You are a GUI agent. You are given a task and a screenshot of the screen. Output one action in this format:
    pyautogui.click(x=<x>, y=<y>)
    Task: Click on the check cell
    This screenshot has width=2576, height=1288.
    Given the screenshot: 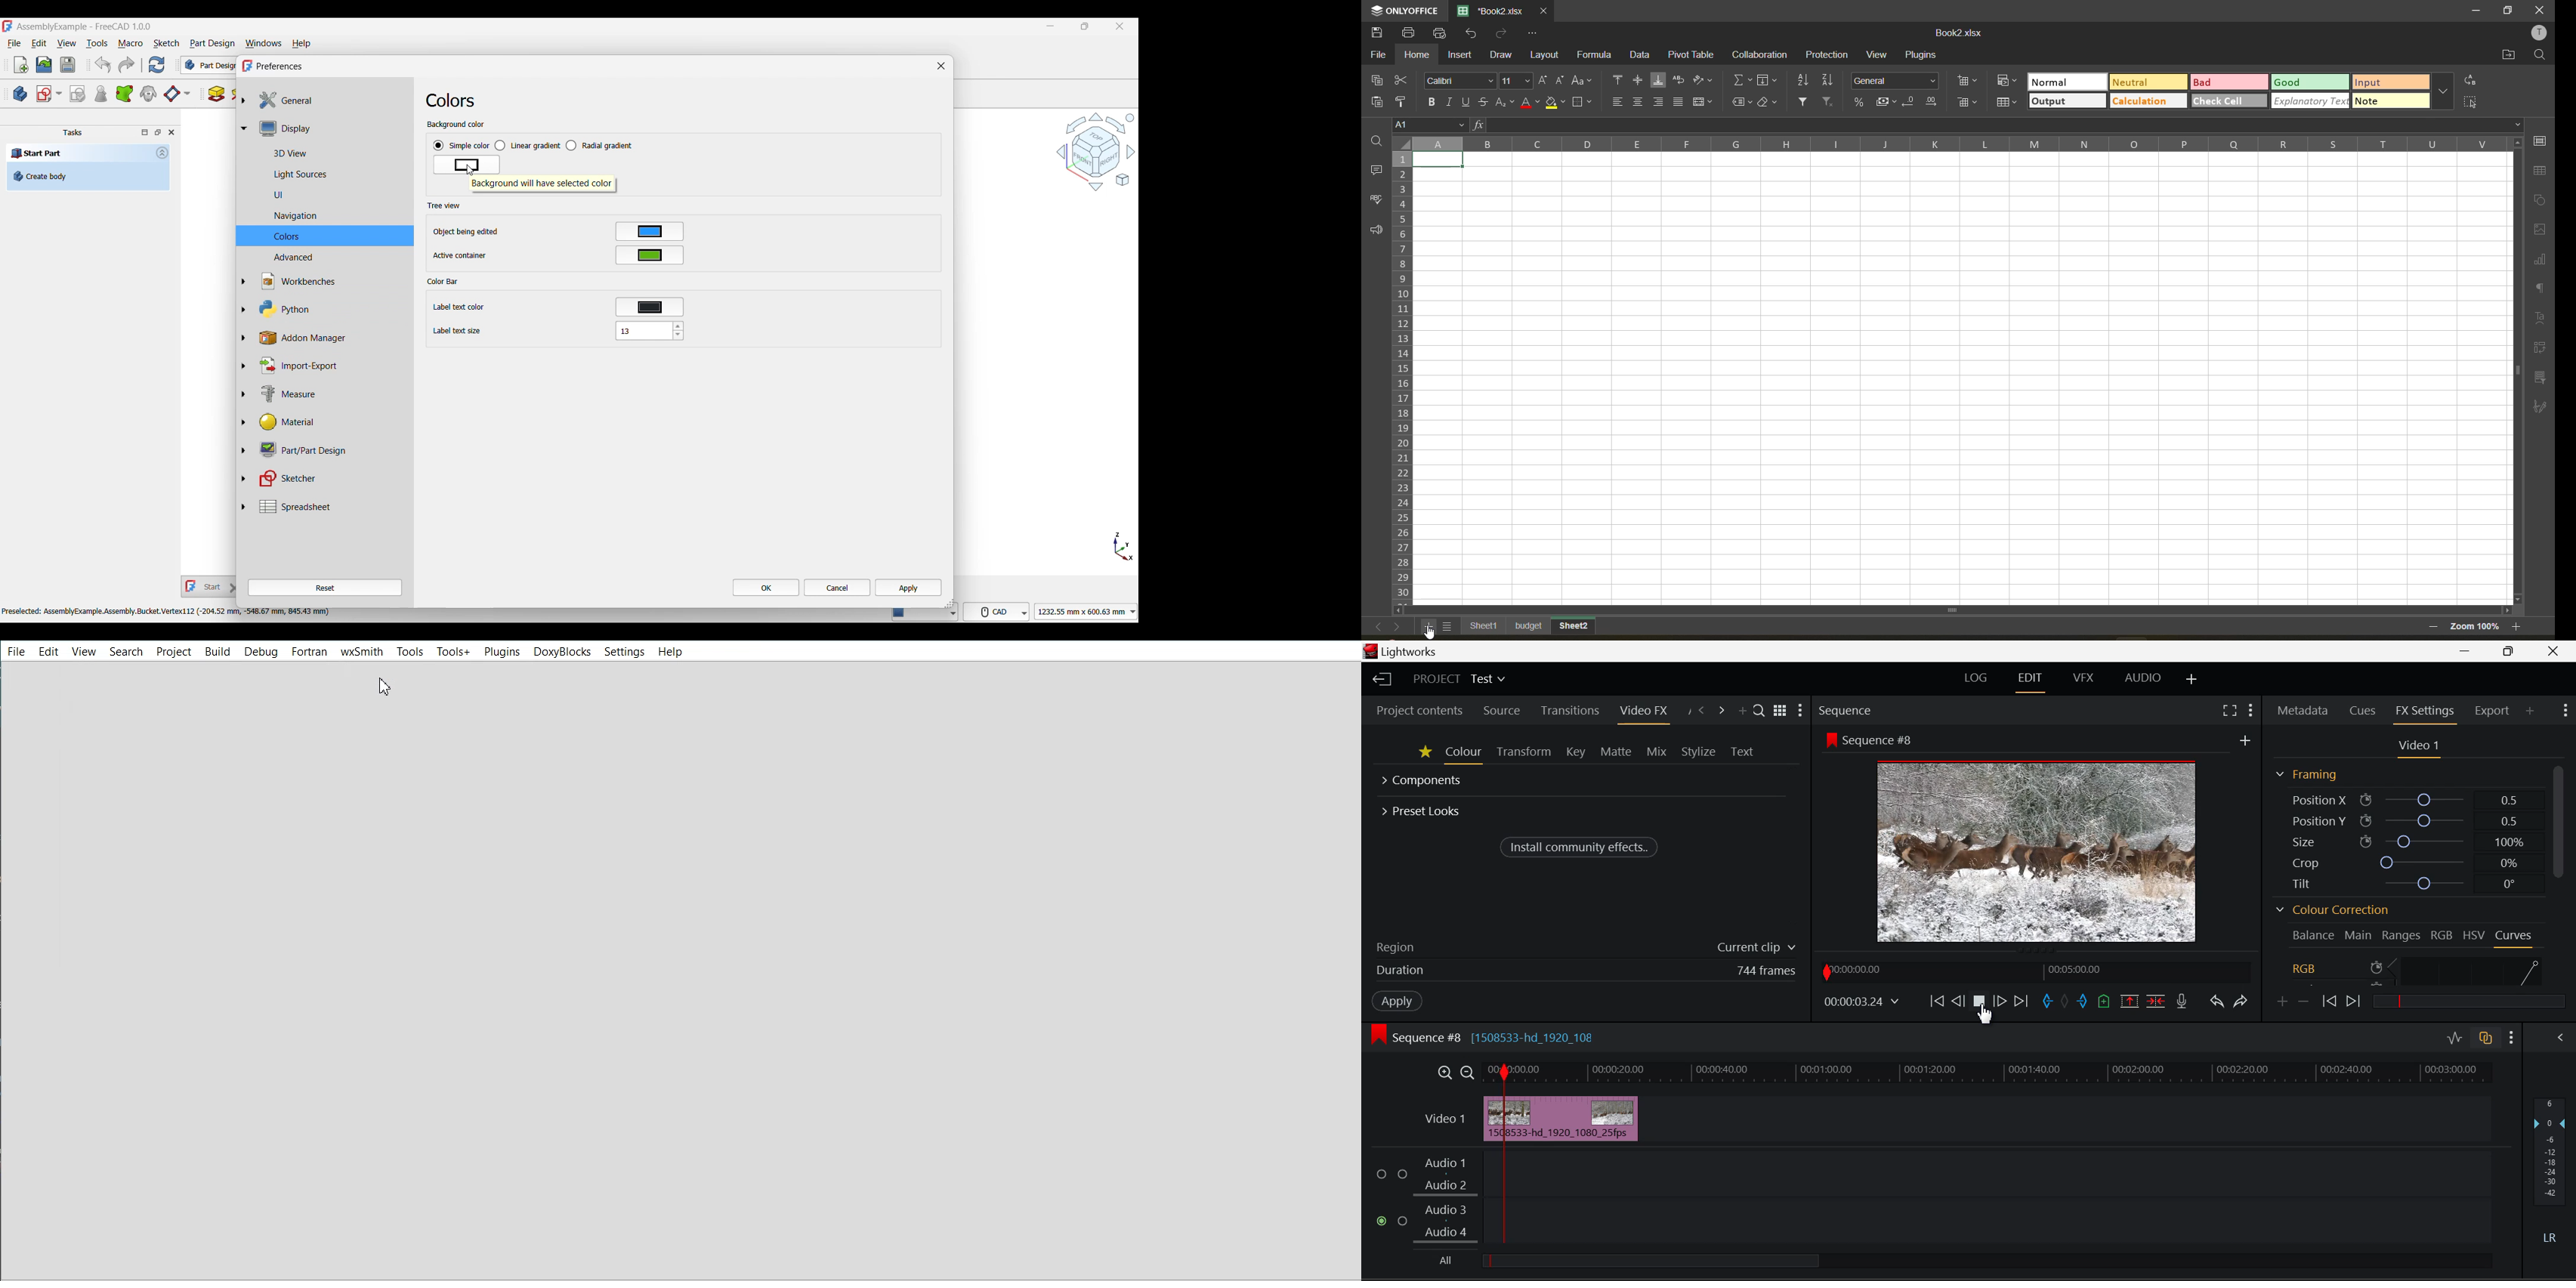 What is the action you would take?
    pyautogui.click(x=2228, y=101)
    